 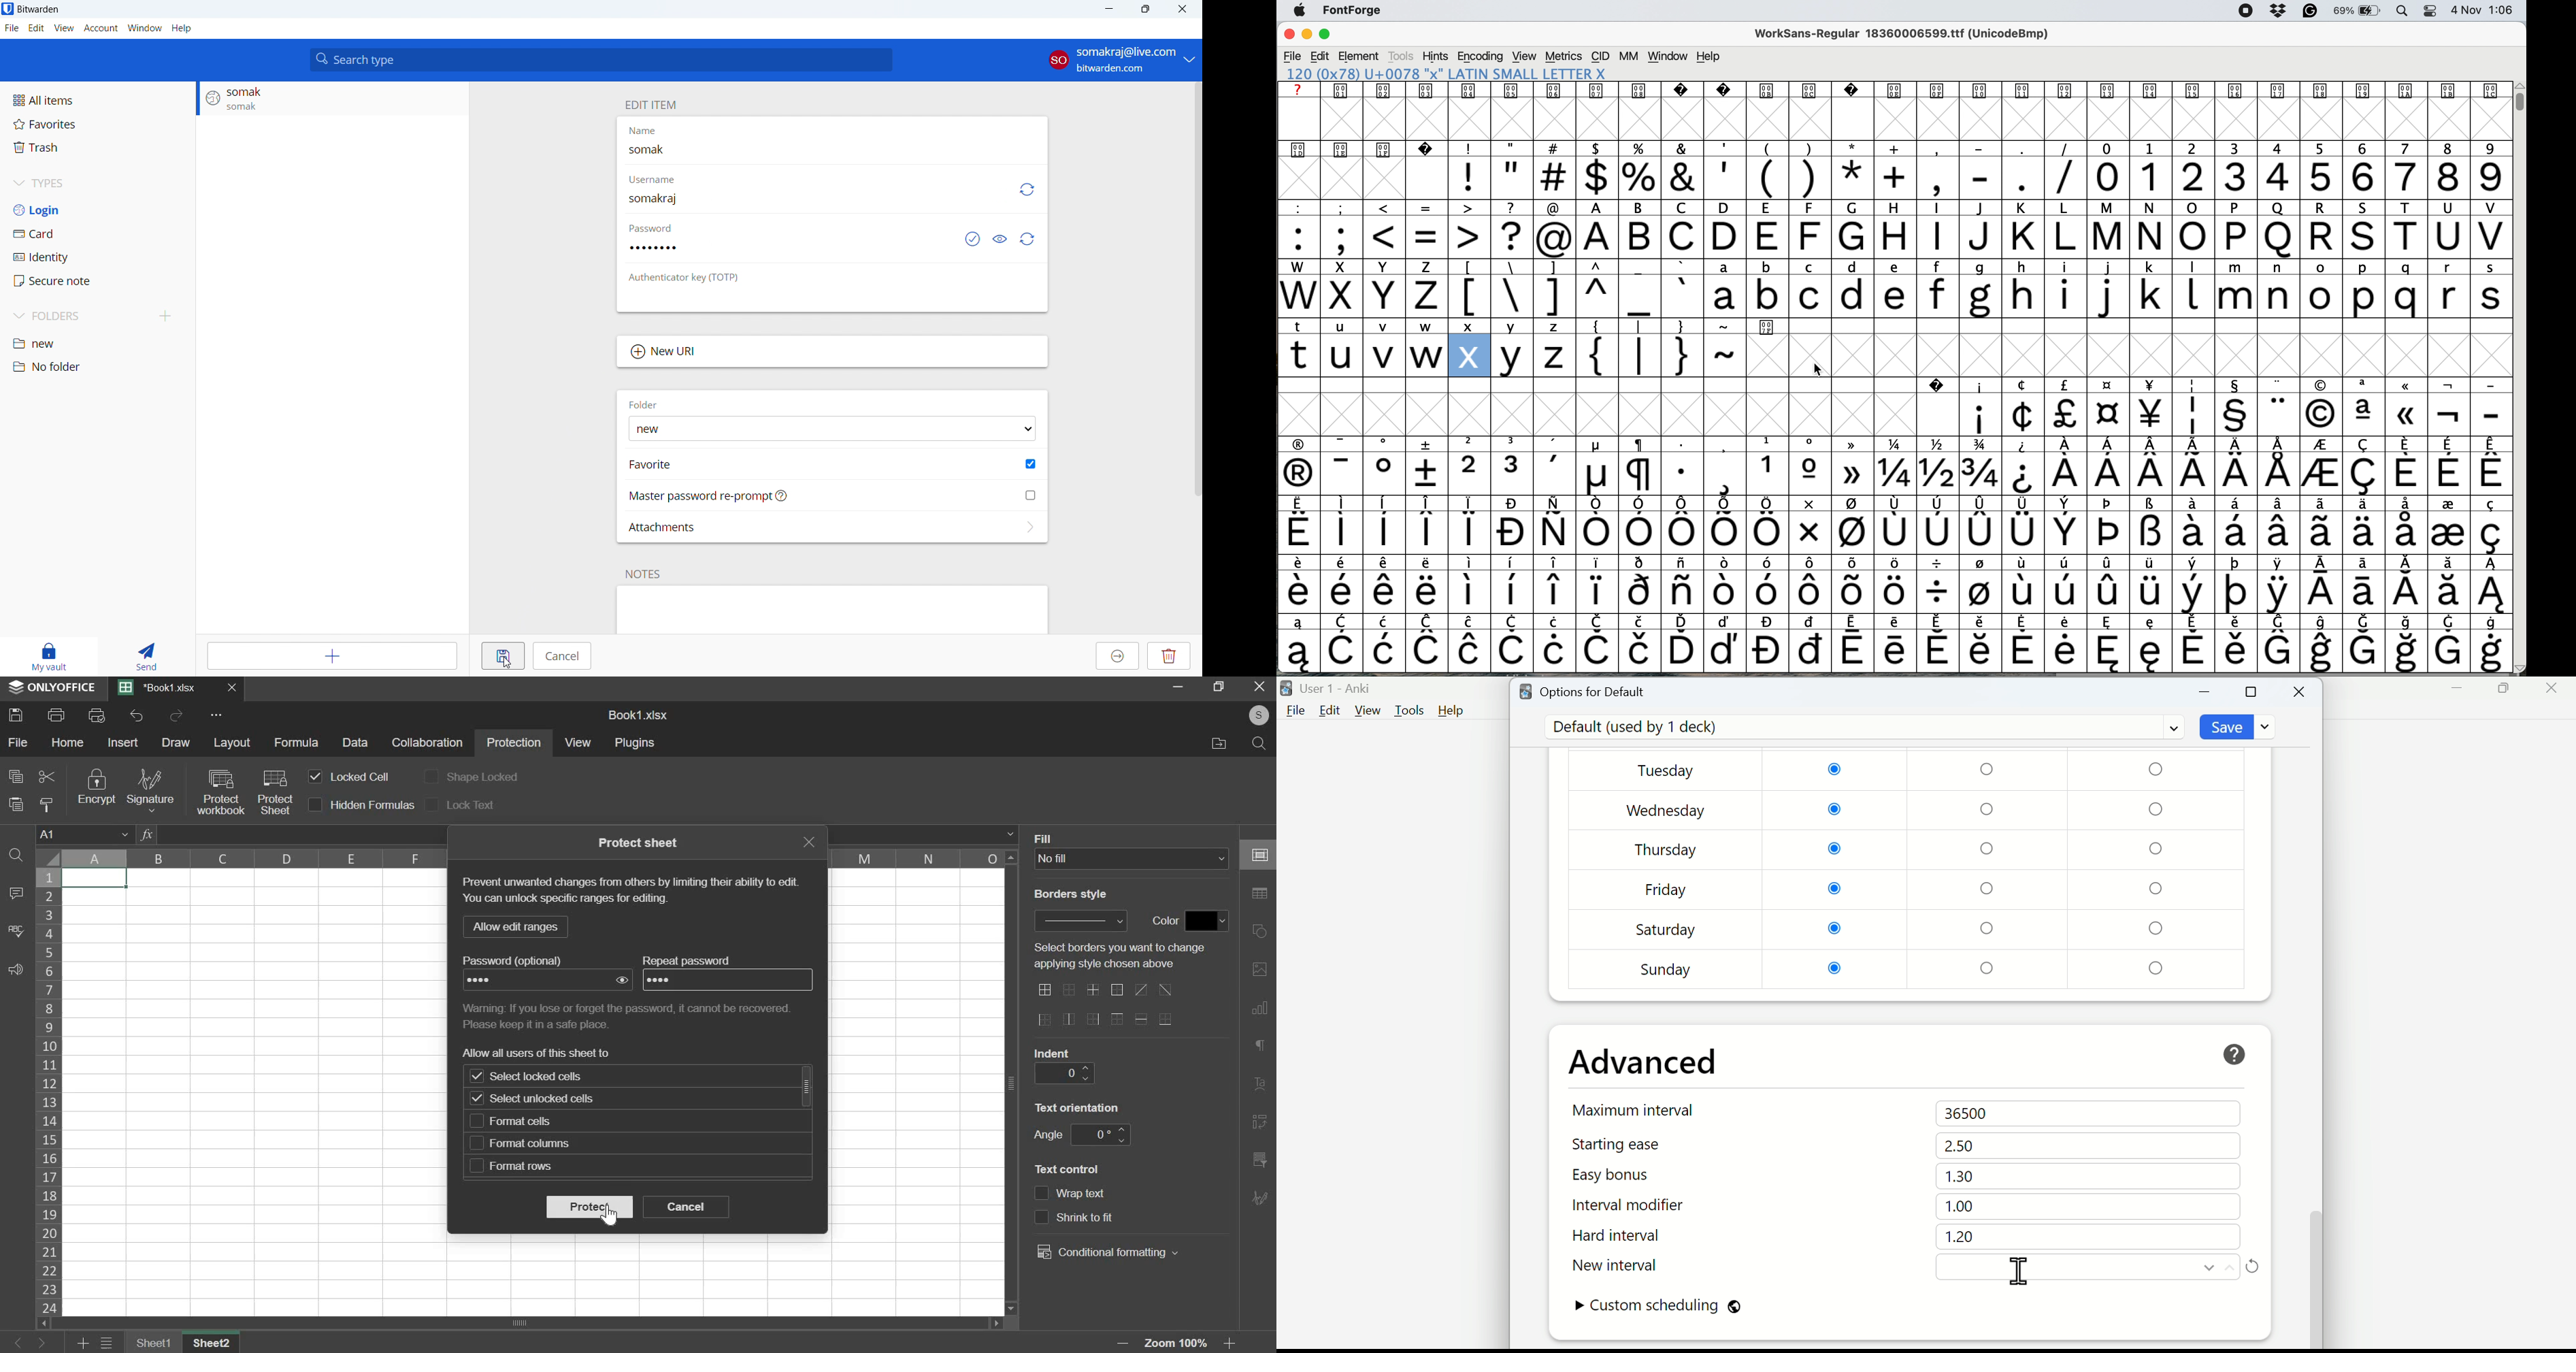 What do you see at coordinates (1220, 686) in the screenshot?
I see `Minimise` at bounding box center [1220, 686].